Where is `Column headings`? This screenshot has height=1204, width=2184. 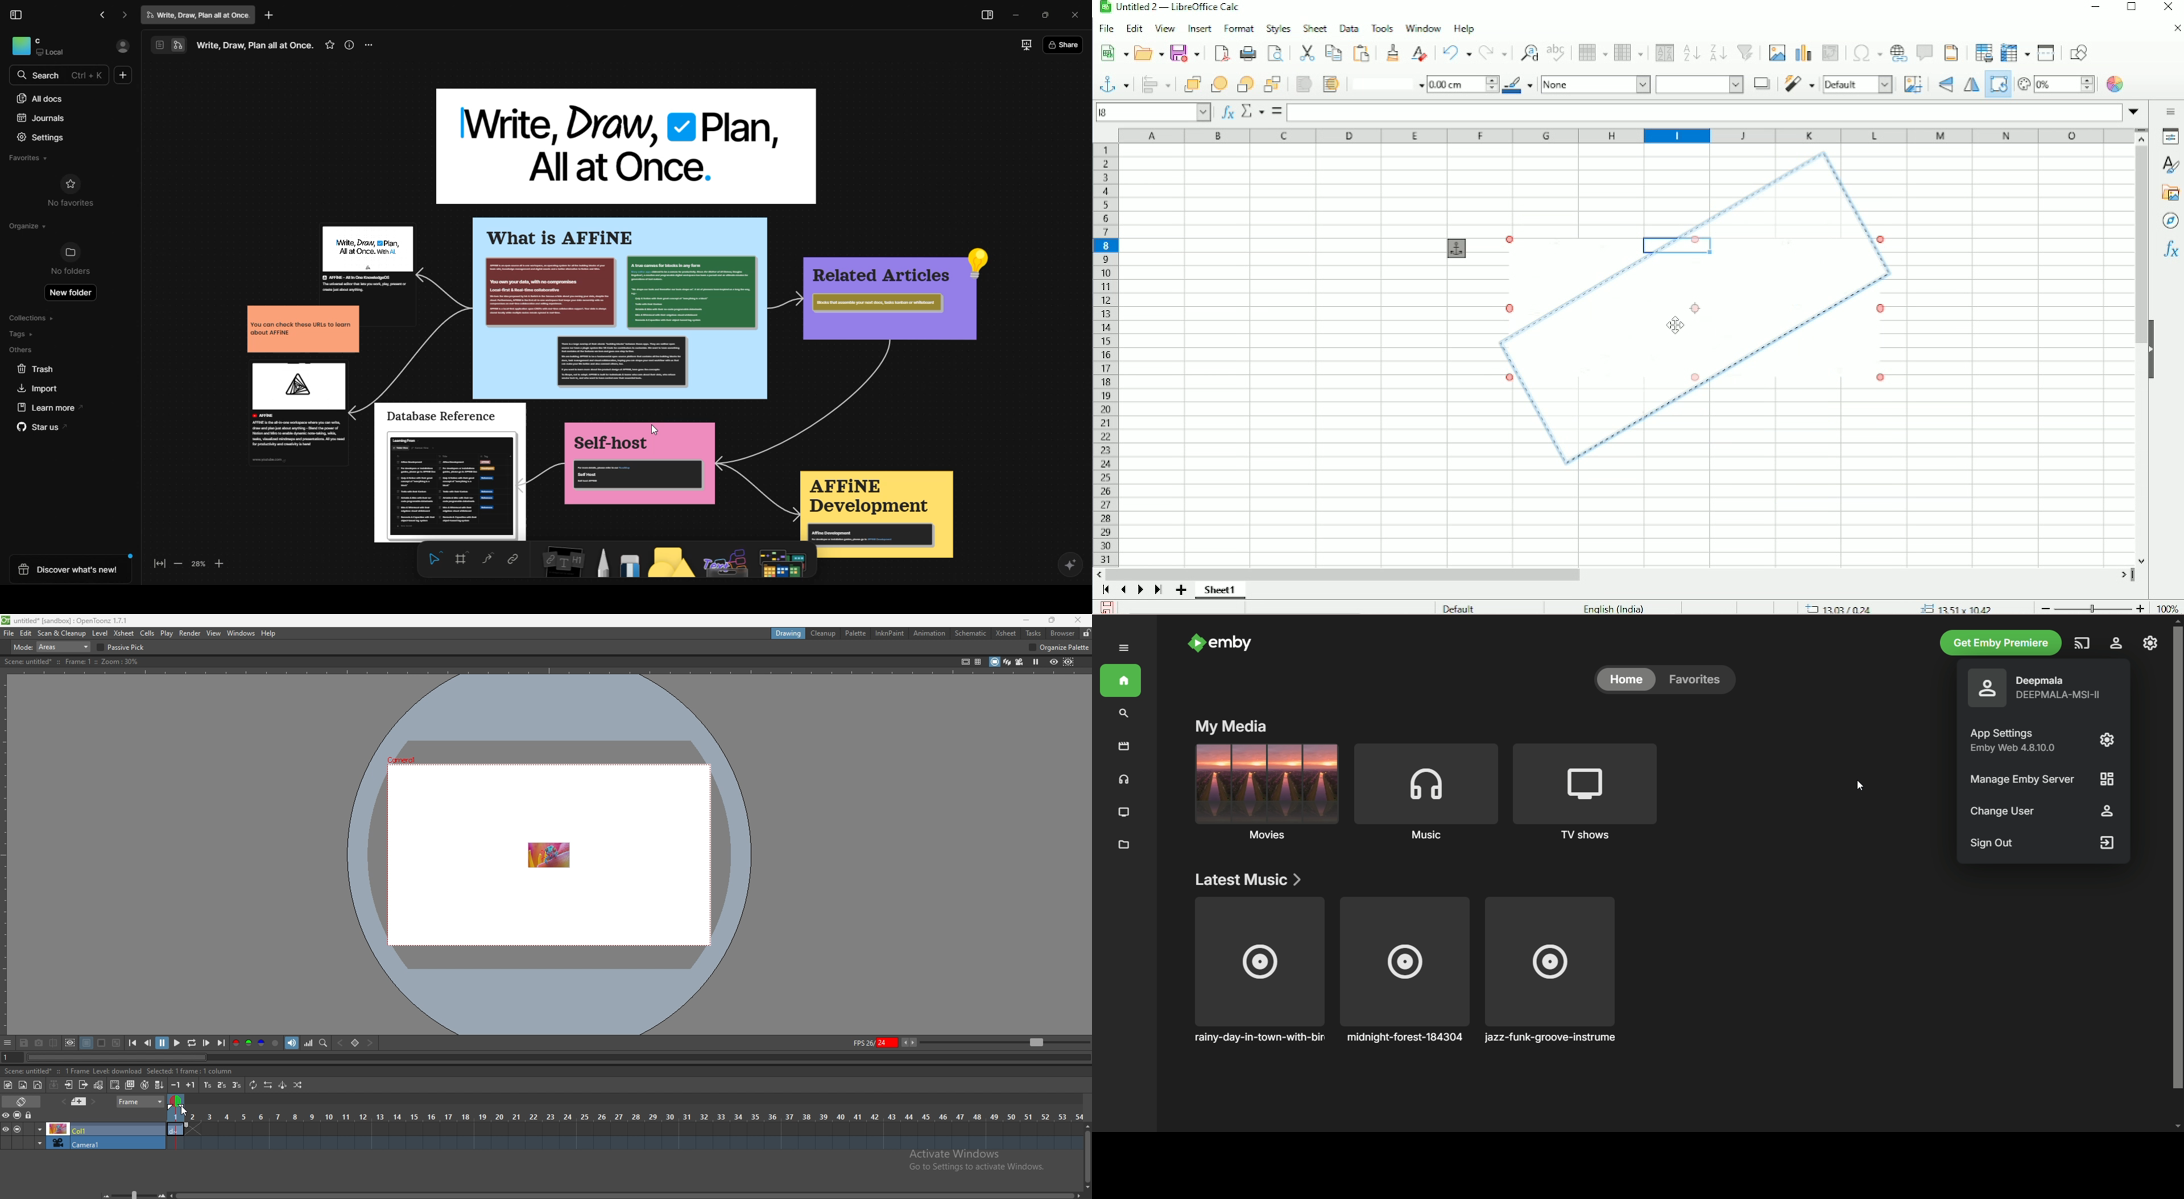
Column headings is located at coordinates (1624, 136).